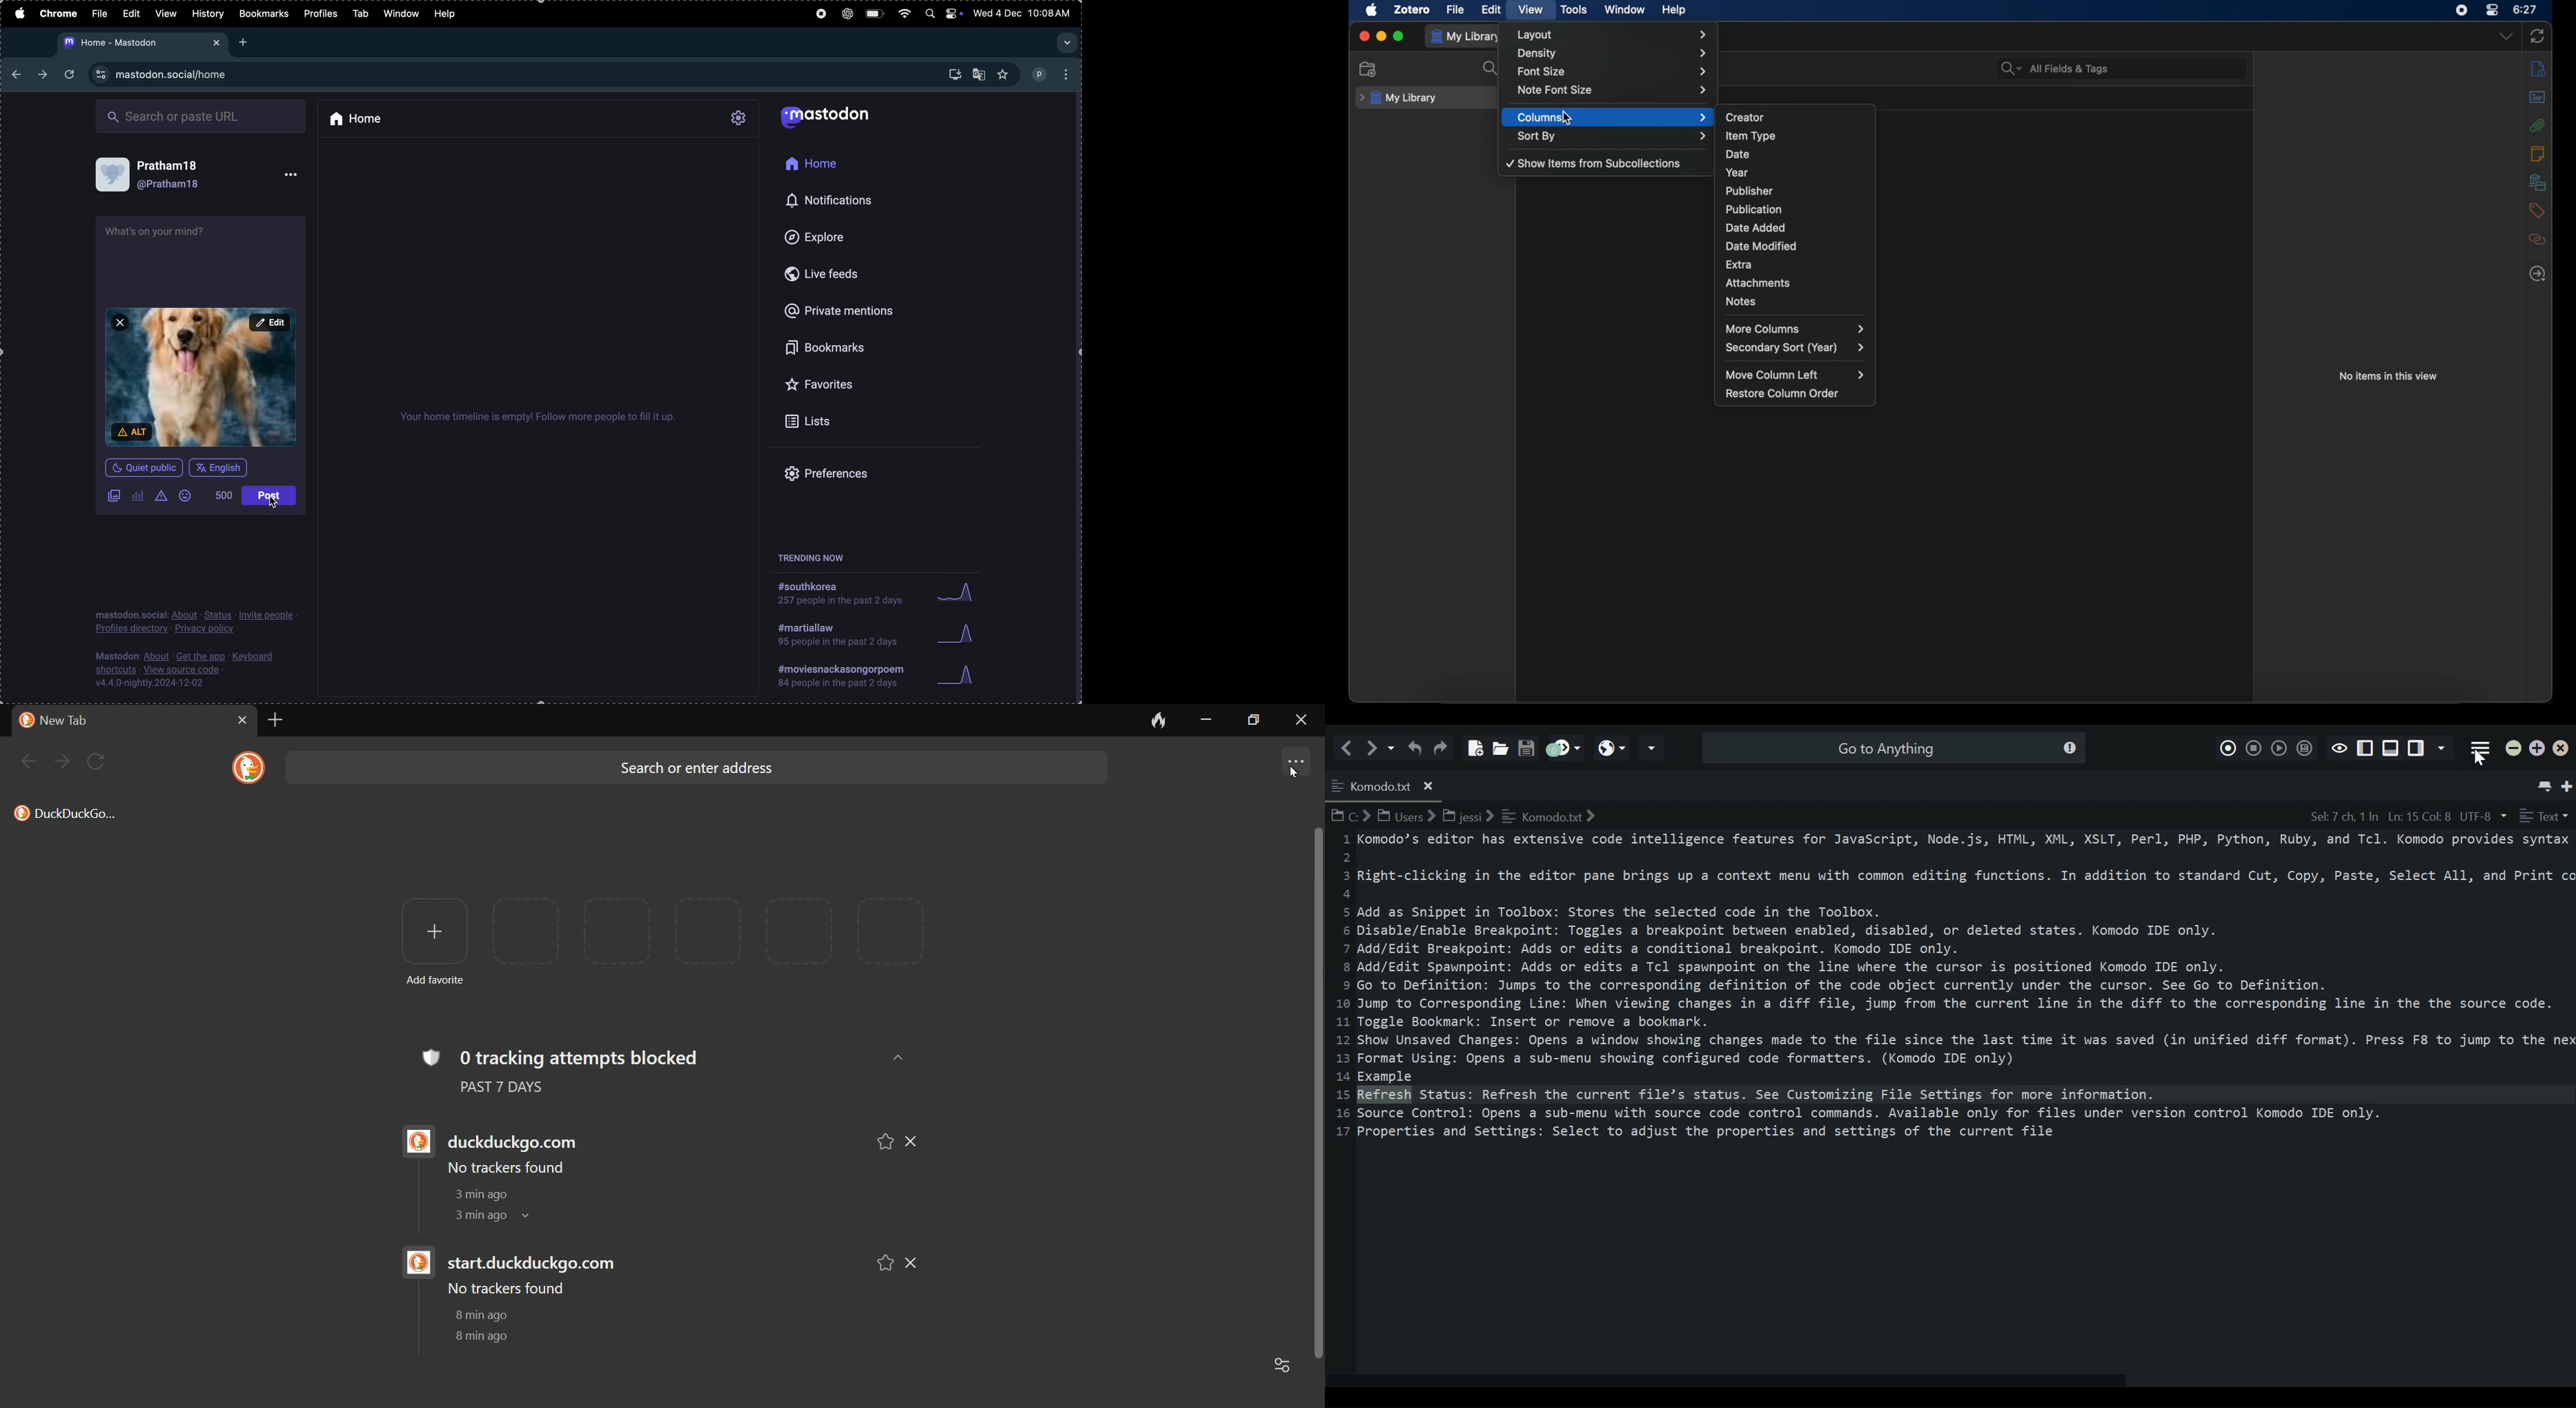  I want to click on up, so click(901, 1057).